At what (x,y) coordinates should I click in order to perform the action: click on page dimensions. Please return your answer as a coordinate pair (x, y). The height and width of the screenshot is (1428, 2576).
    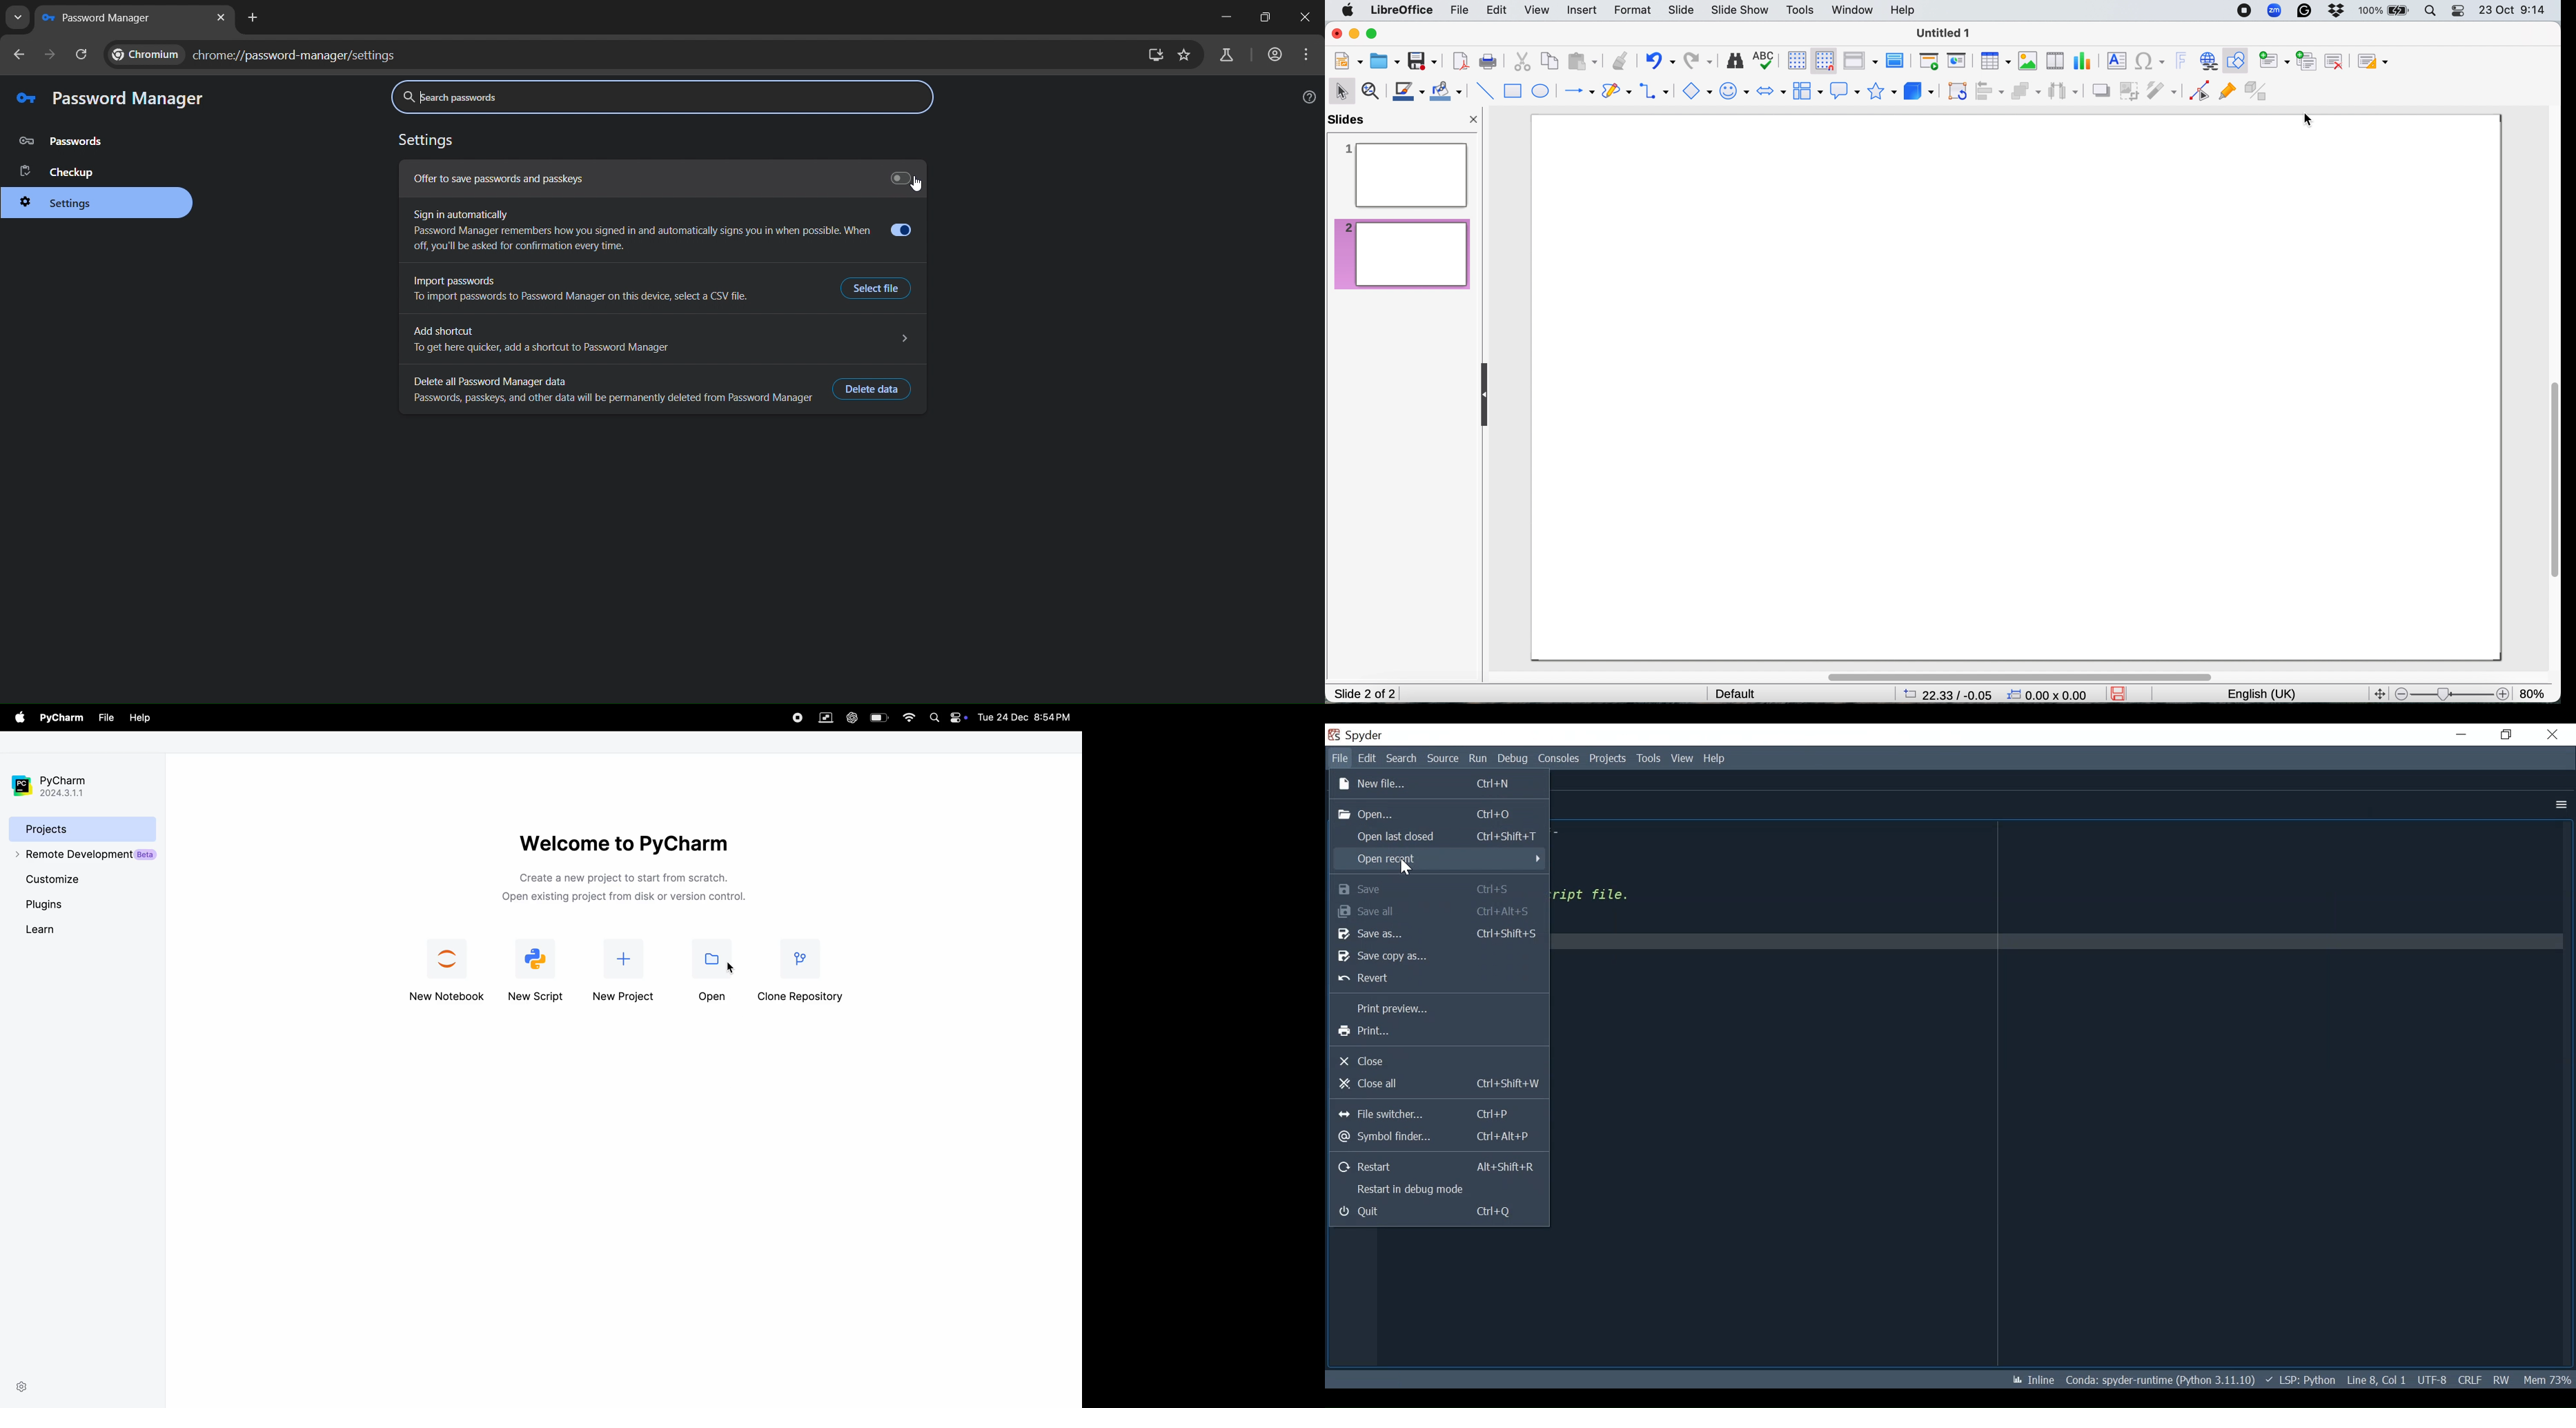
    Looking at the image, I should click on (1944, 695).